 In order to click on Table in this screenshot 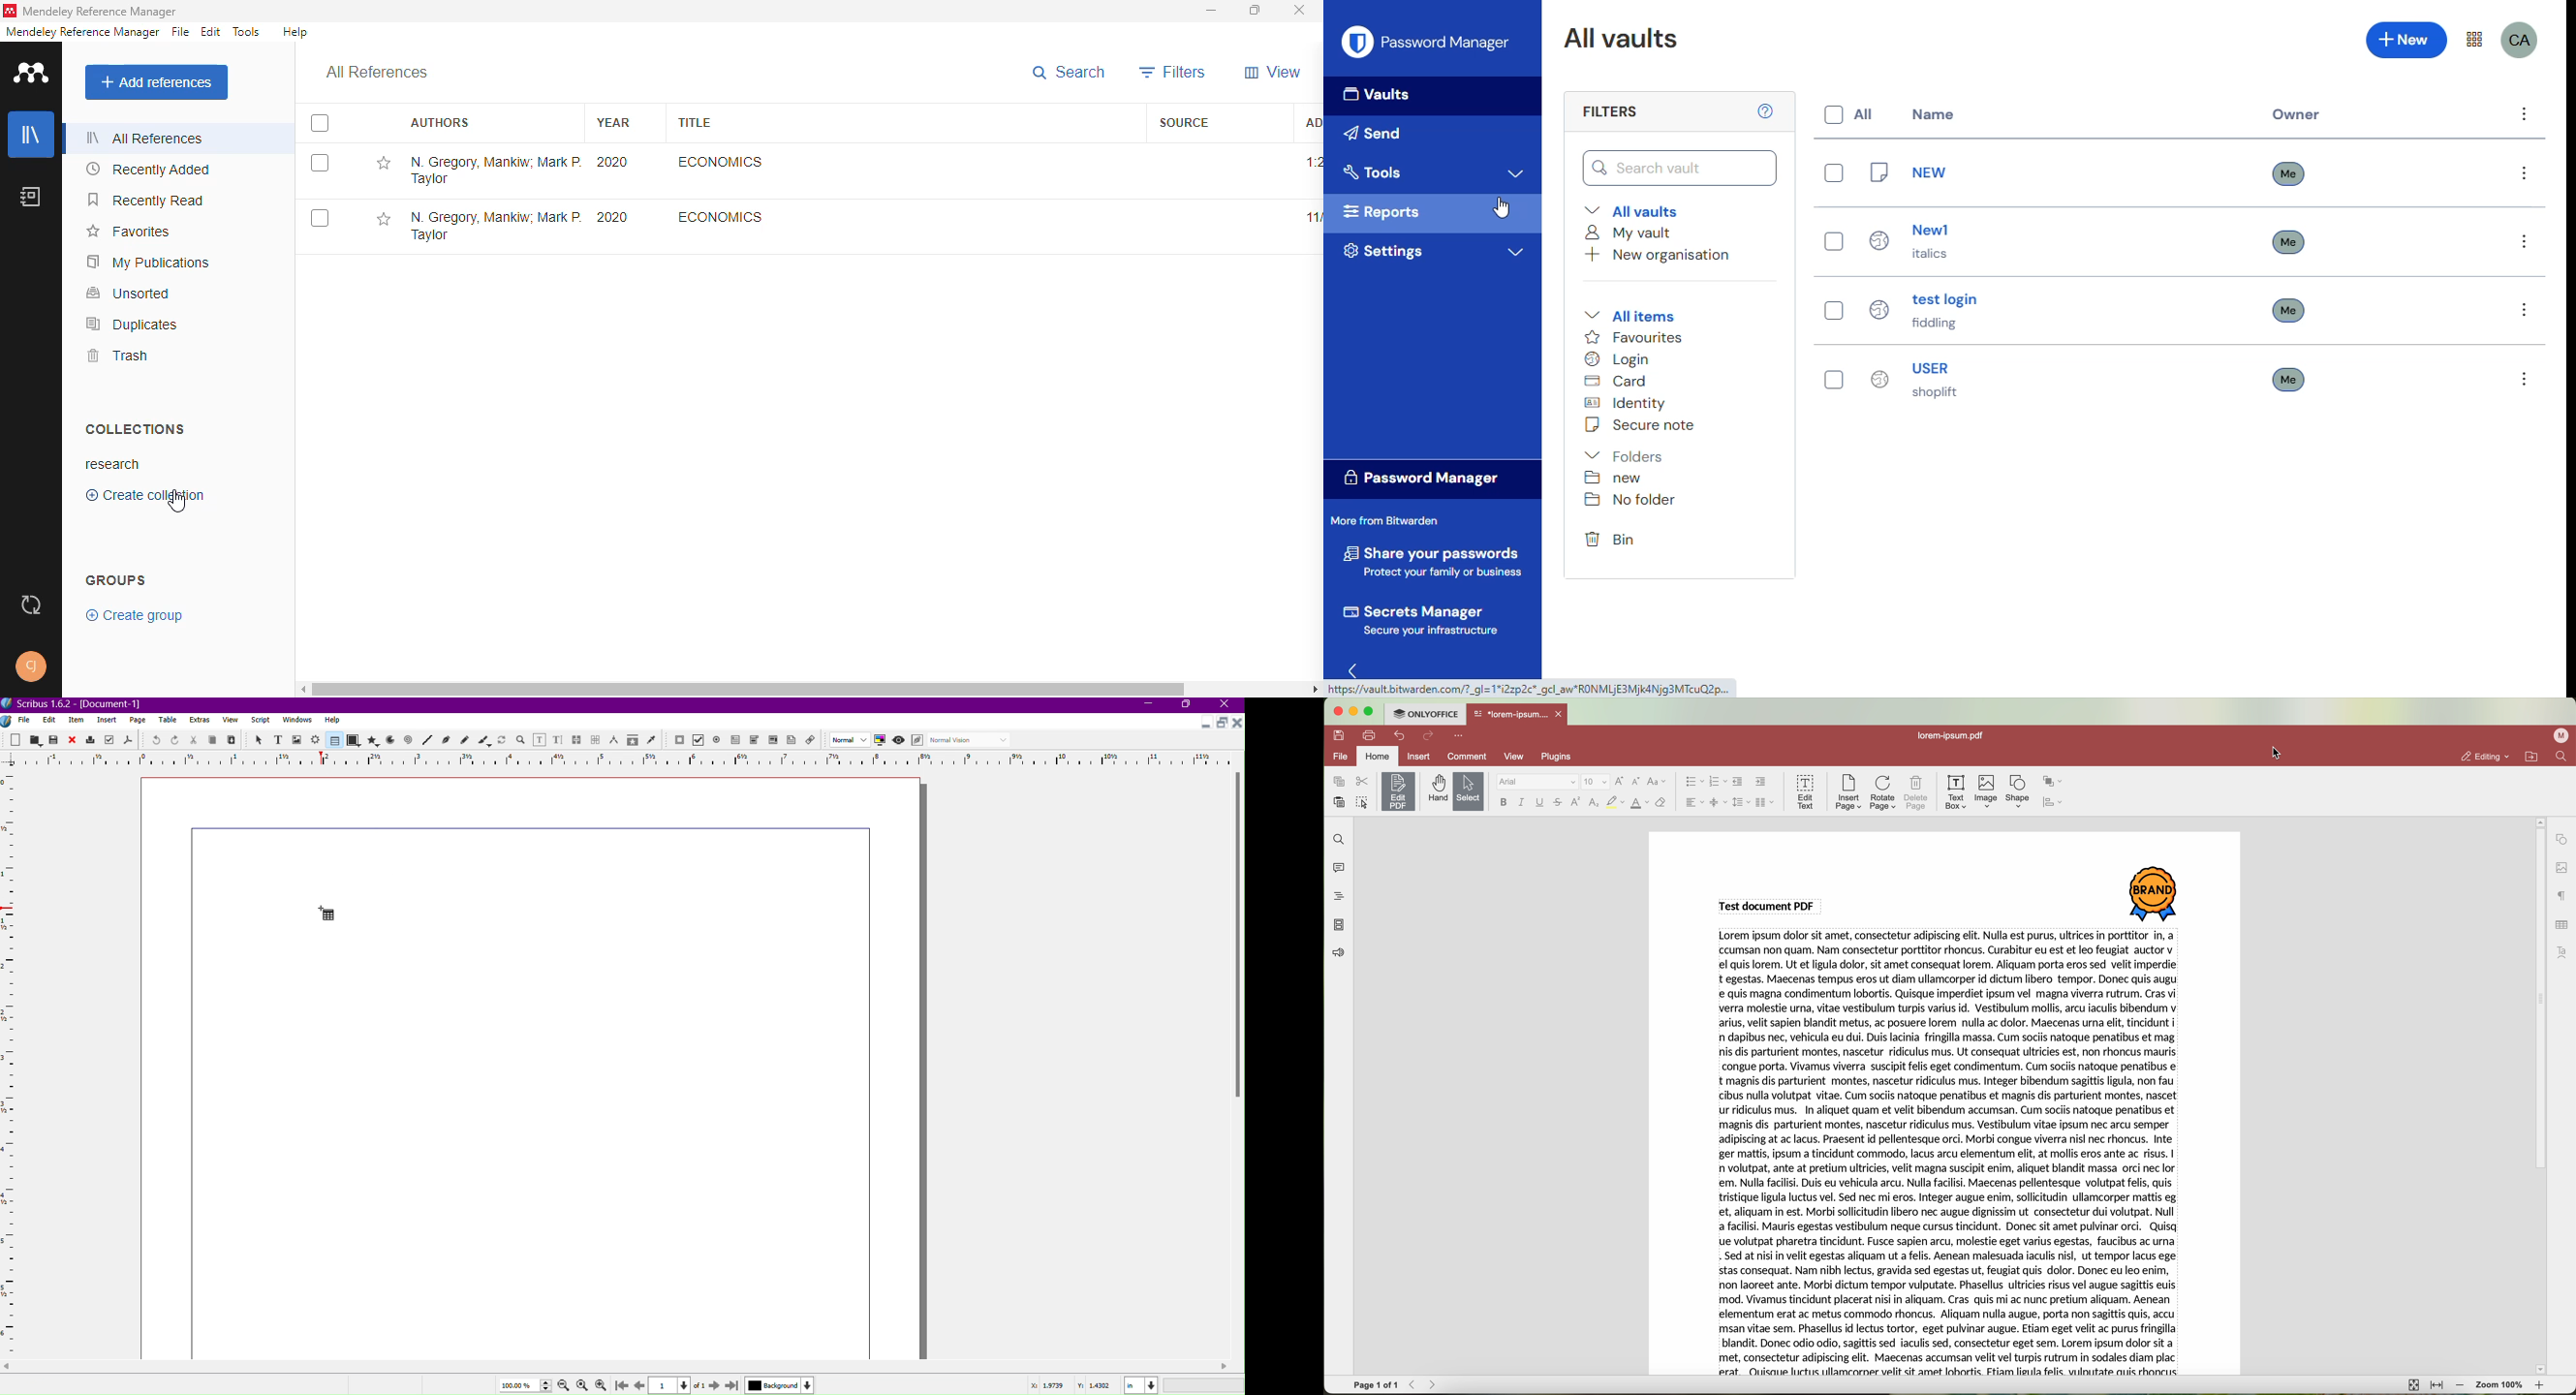, I will do `click(170, 721)`.